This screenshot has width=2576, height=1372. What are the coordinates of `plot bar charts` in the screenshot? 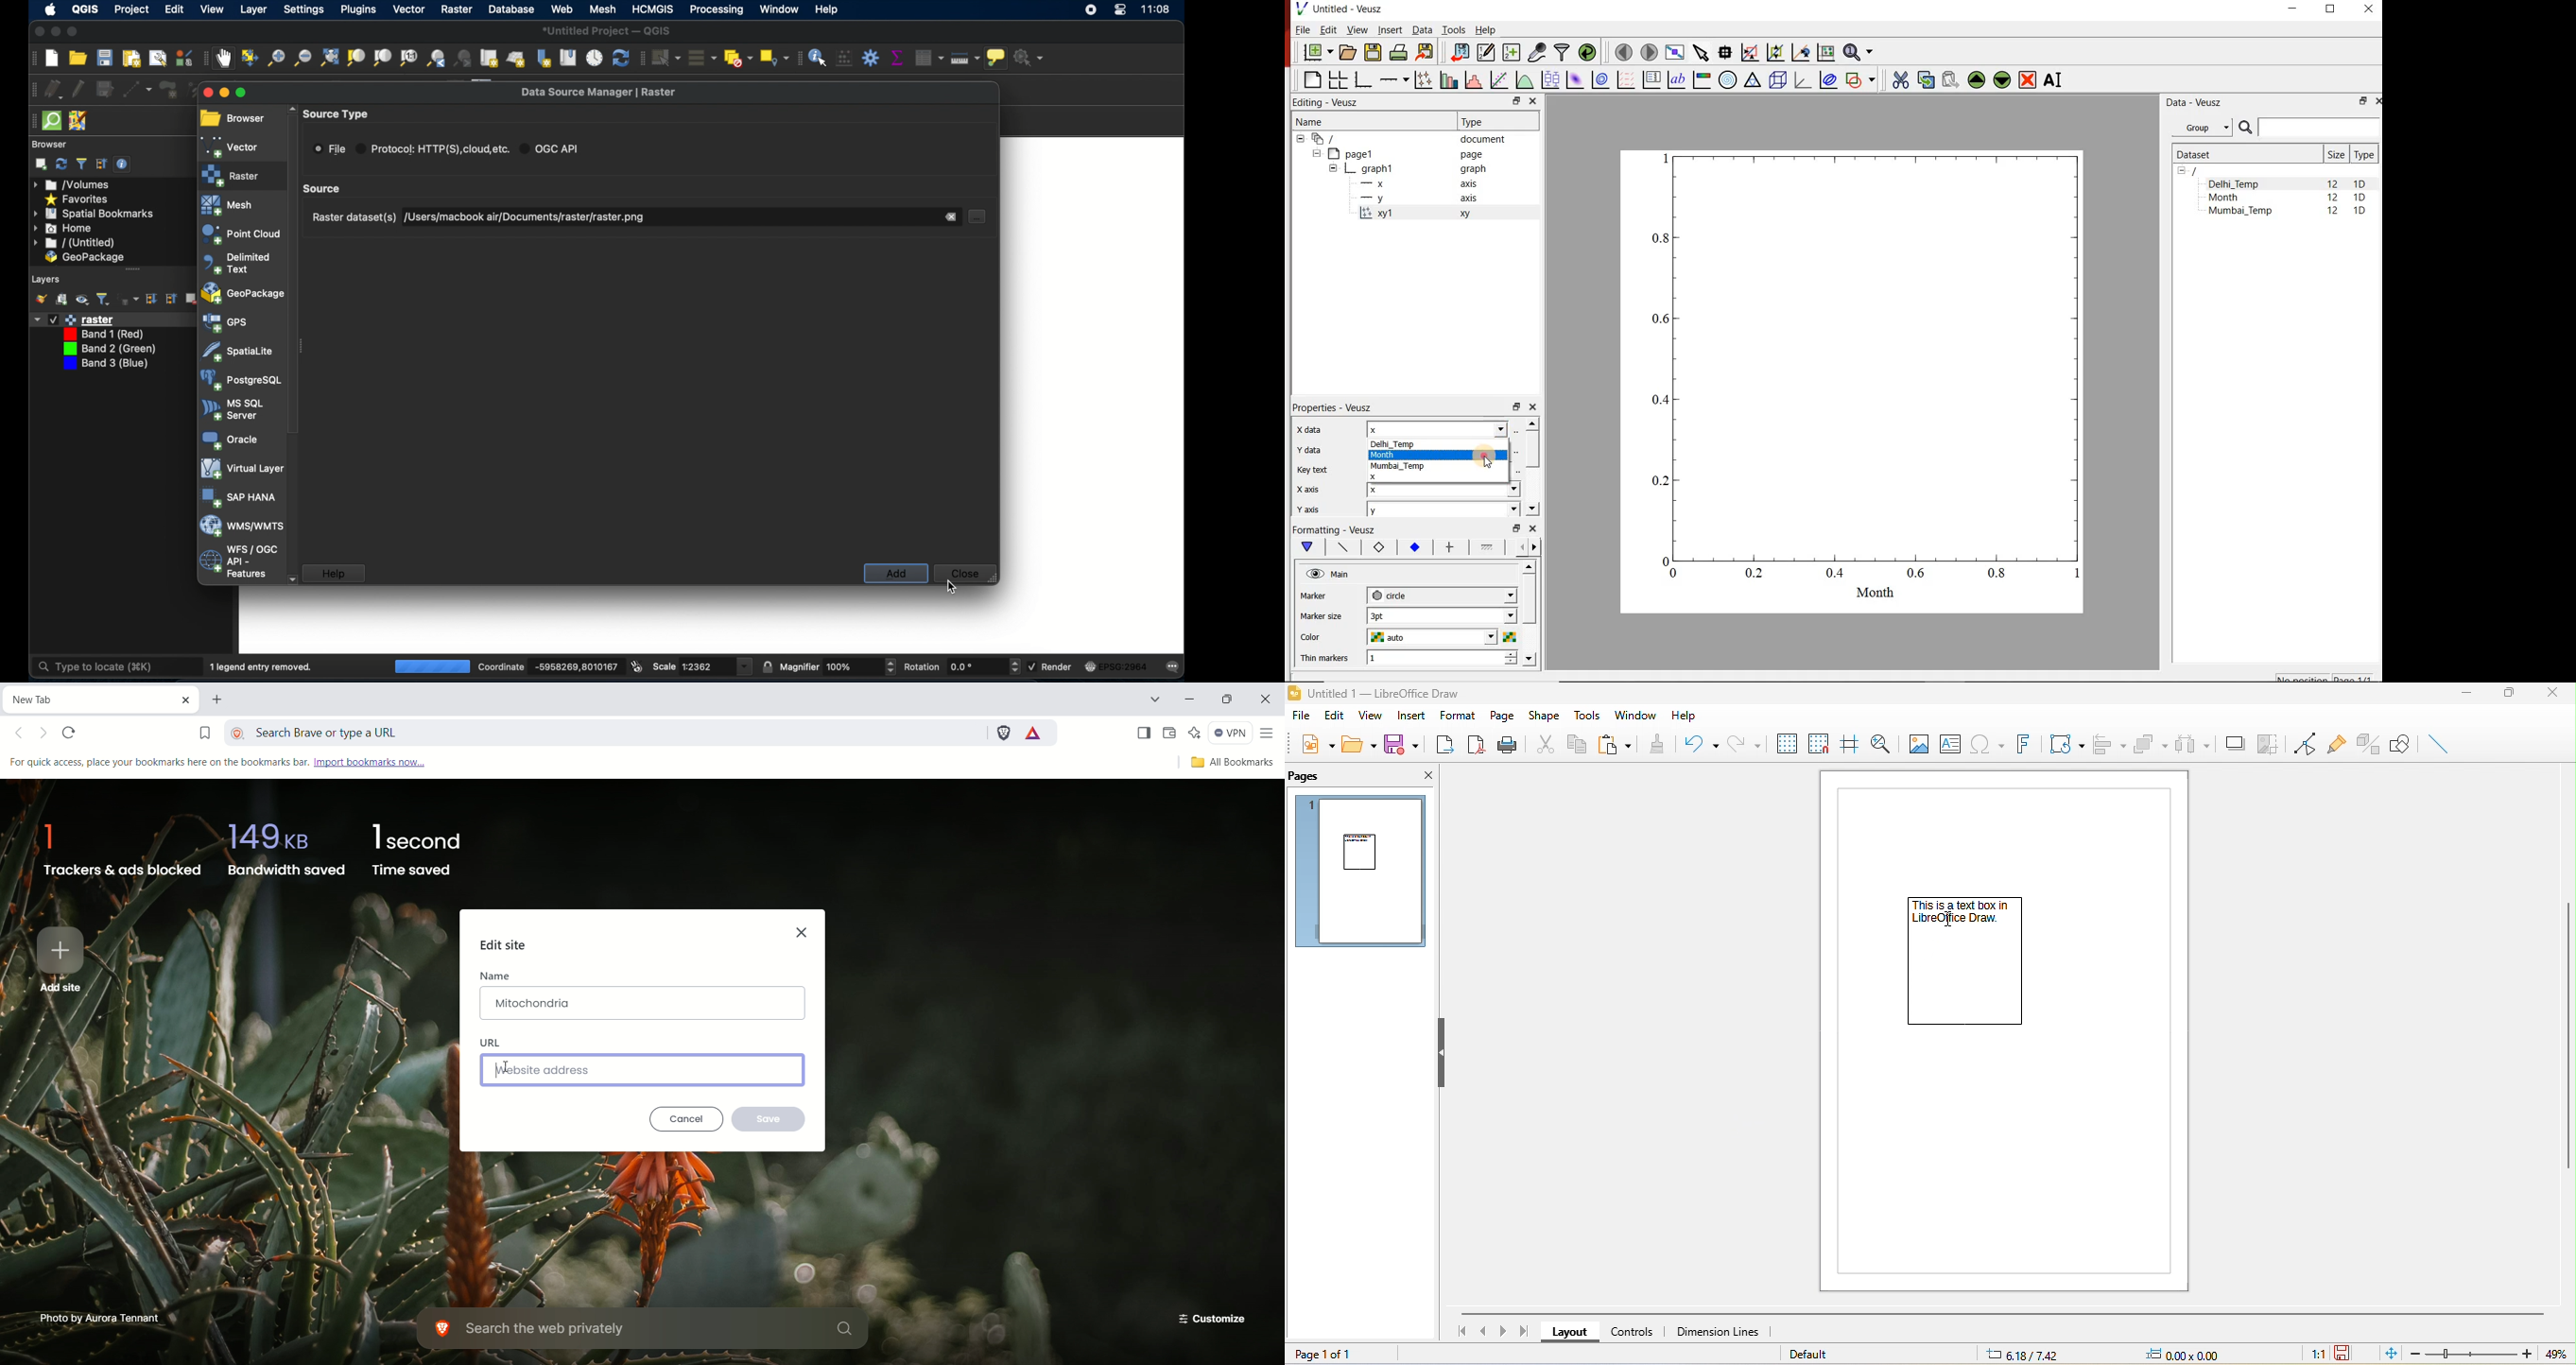 It's located at (1447, 80).